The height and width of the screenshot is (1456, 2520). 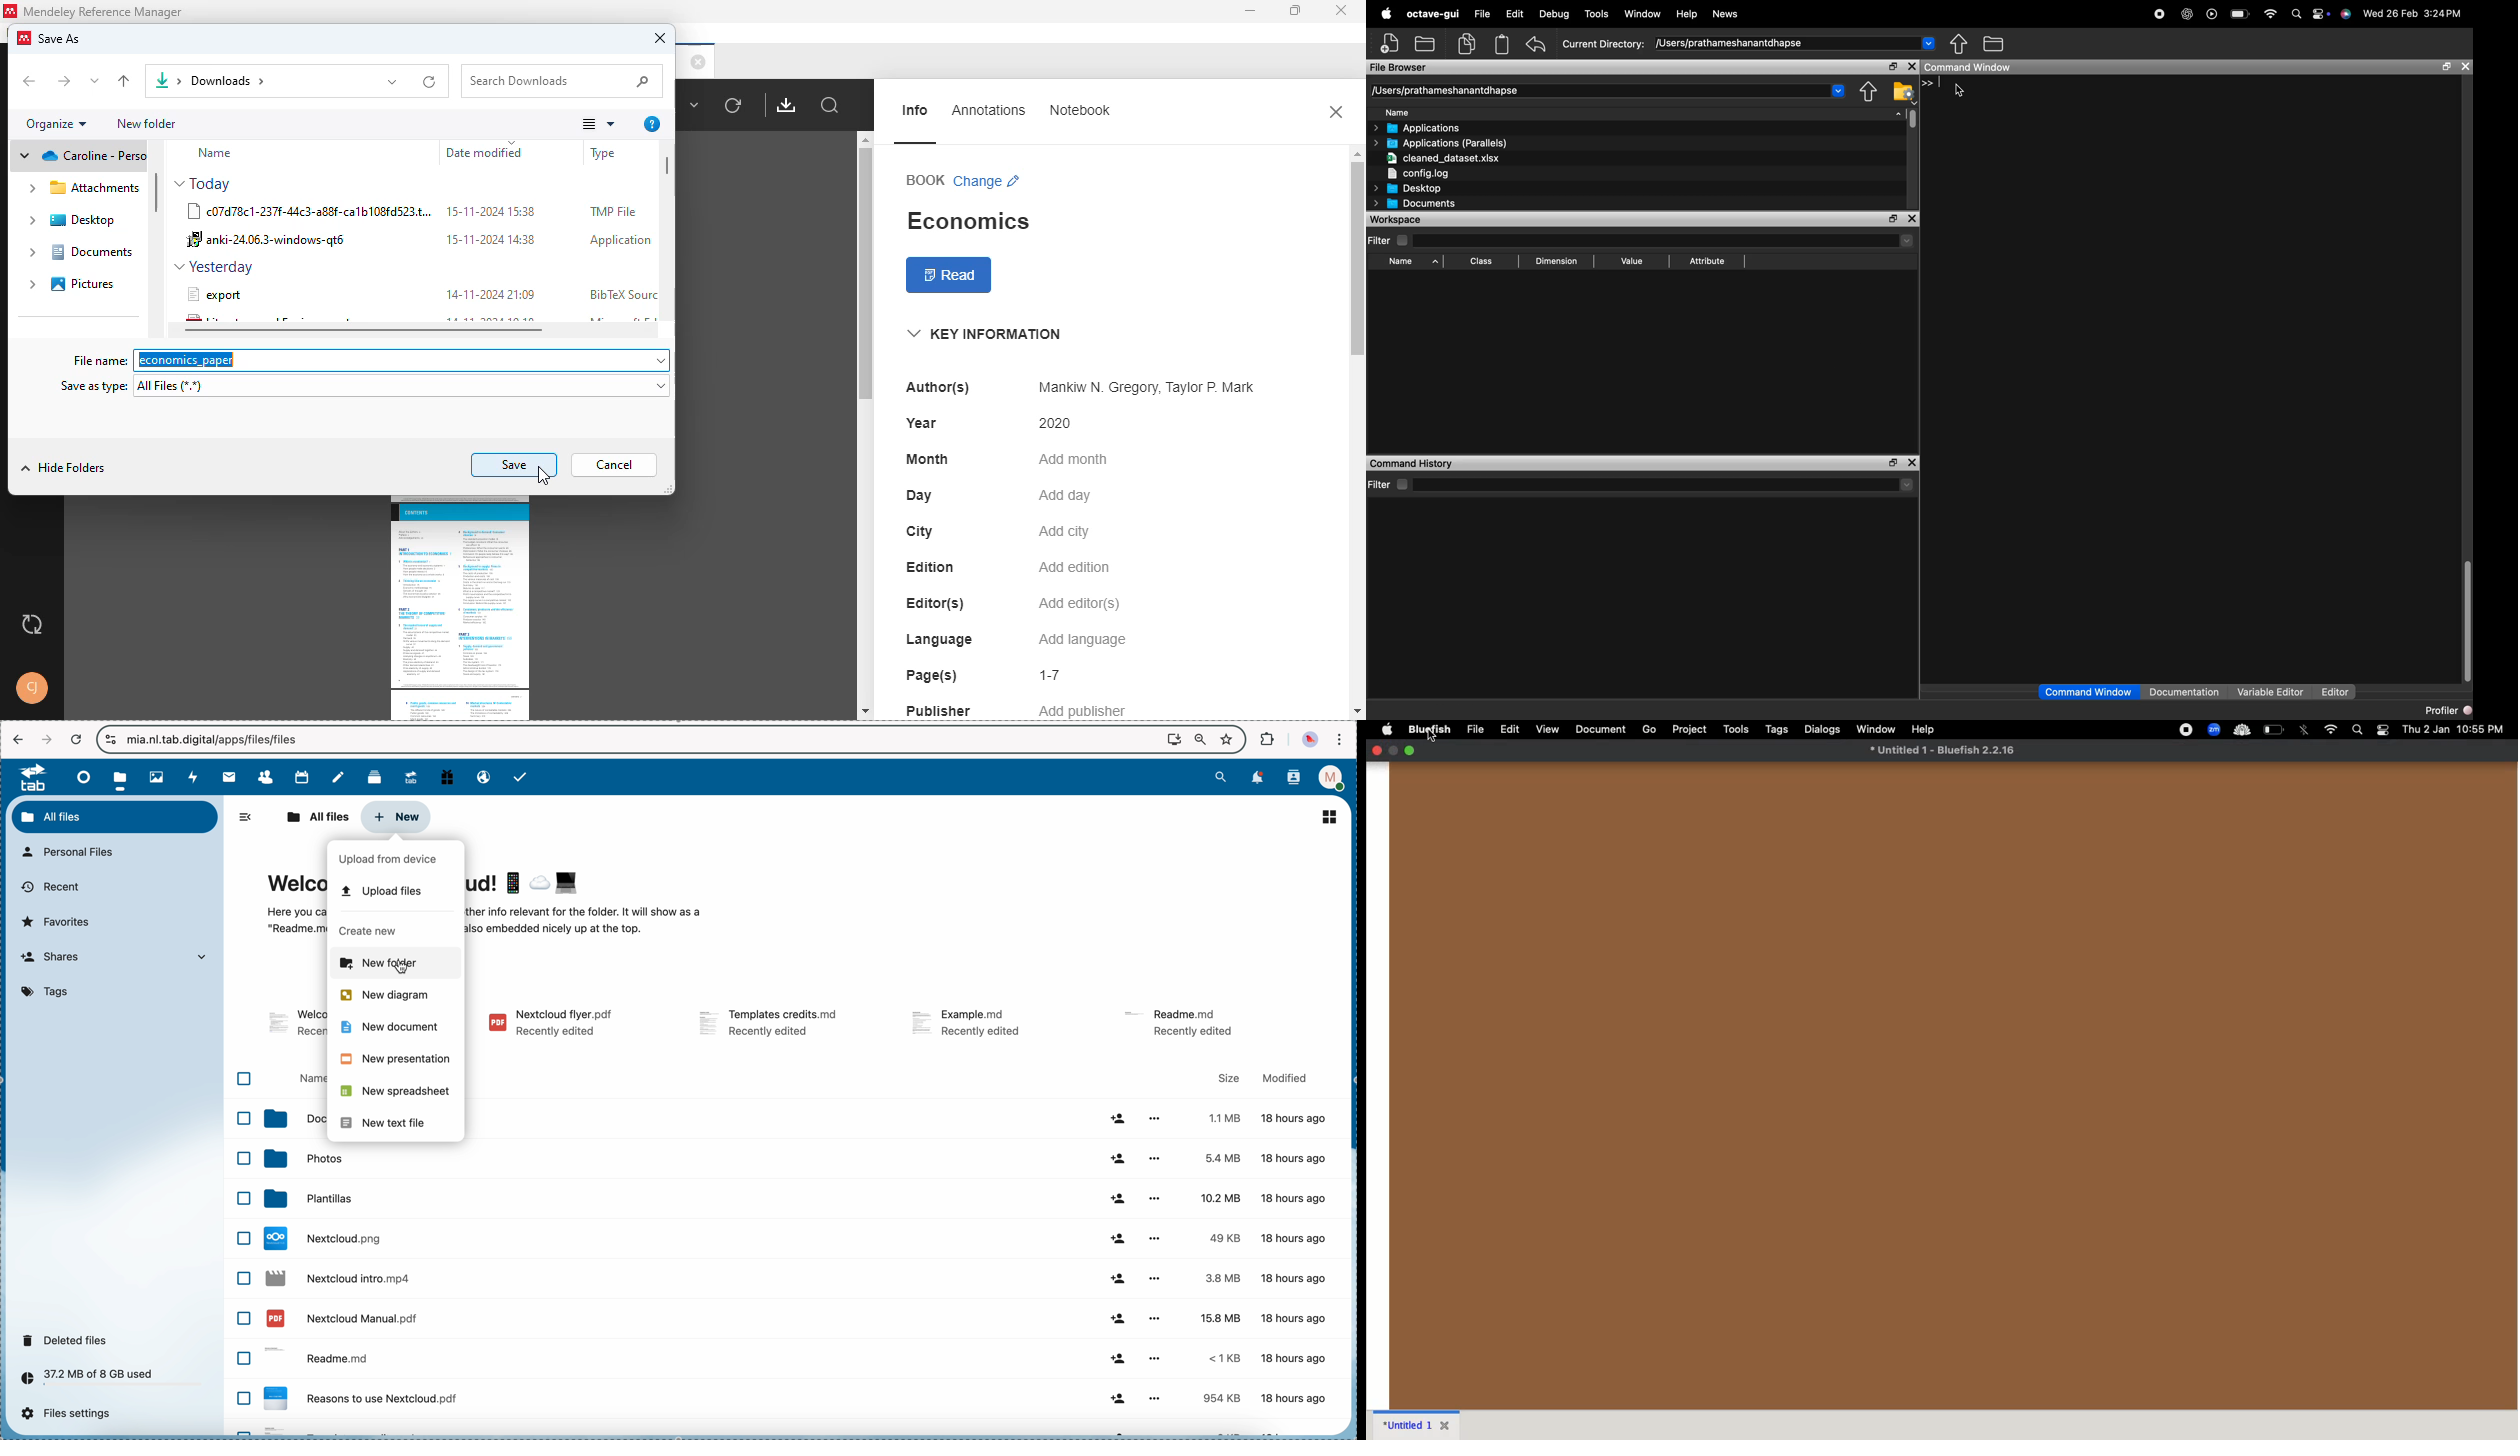 What do you see at coordinates (95, 82) in the screenshot?
I see `recent locations` at bounding box center [95, 82].